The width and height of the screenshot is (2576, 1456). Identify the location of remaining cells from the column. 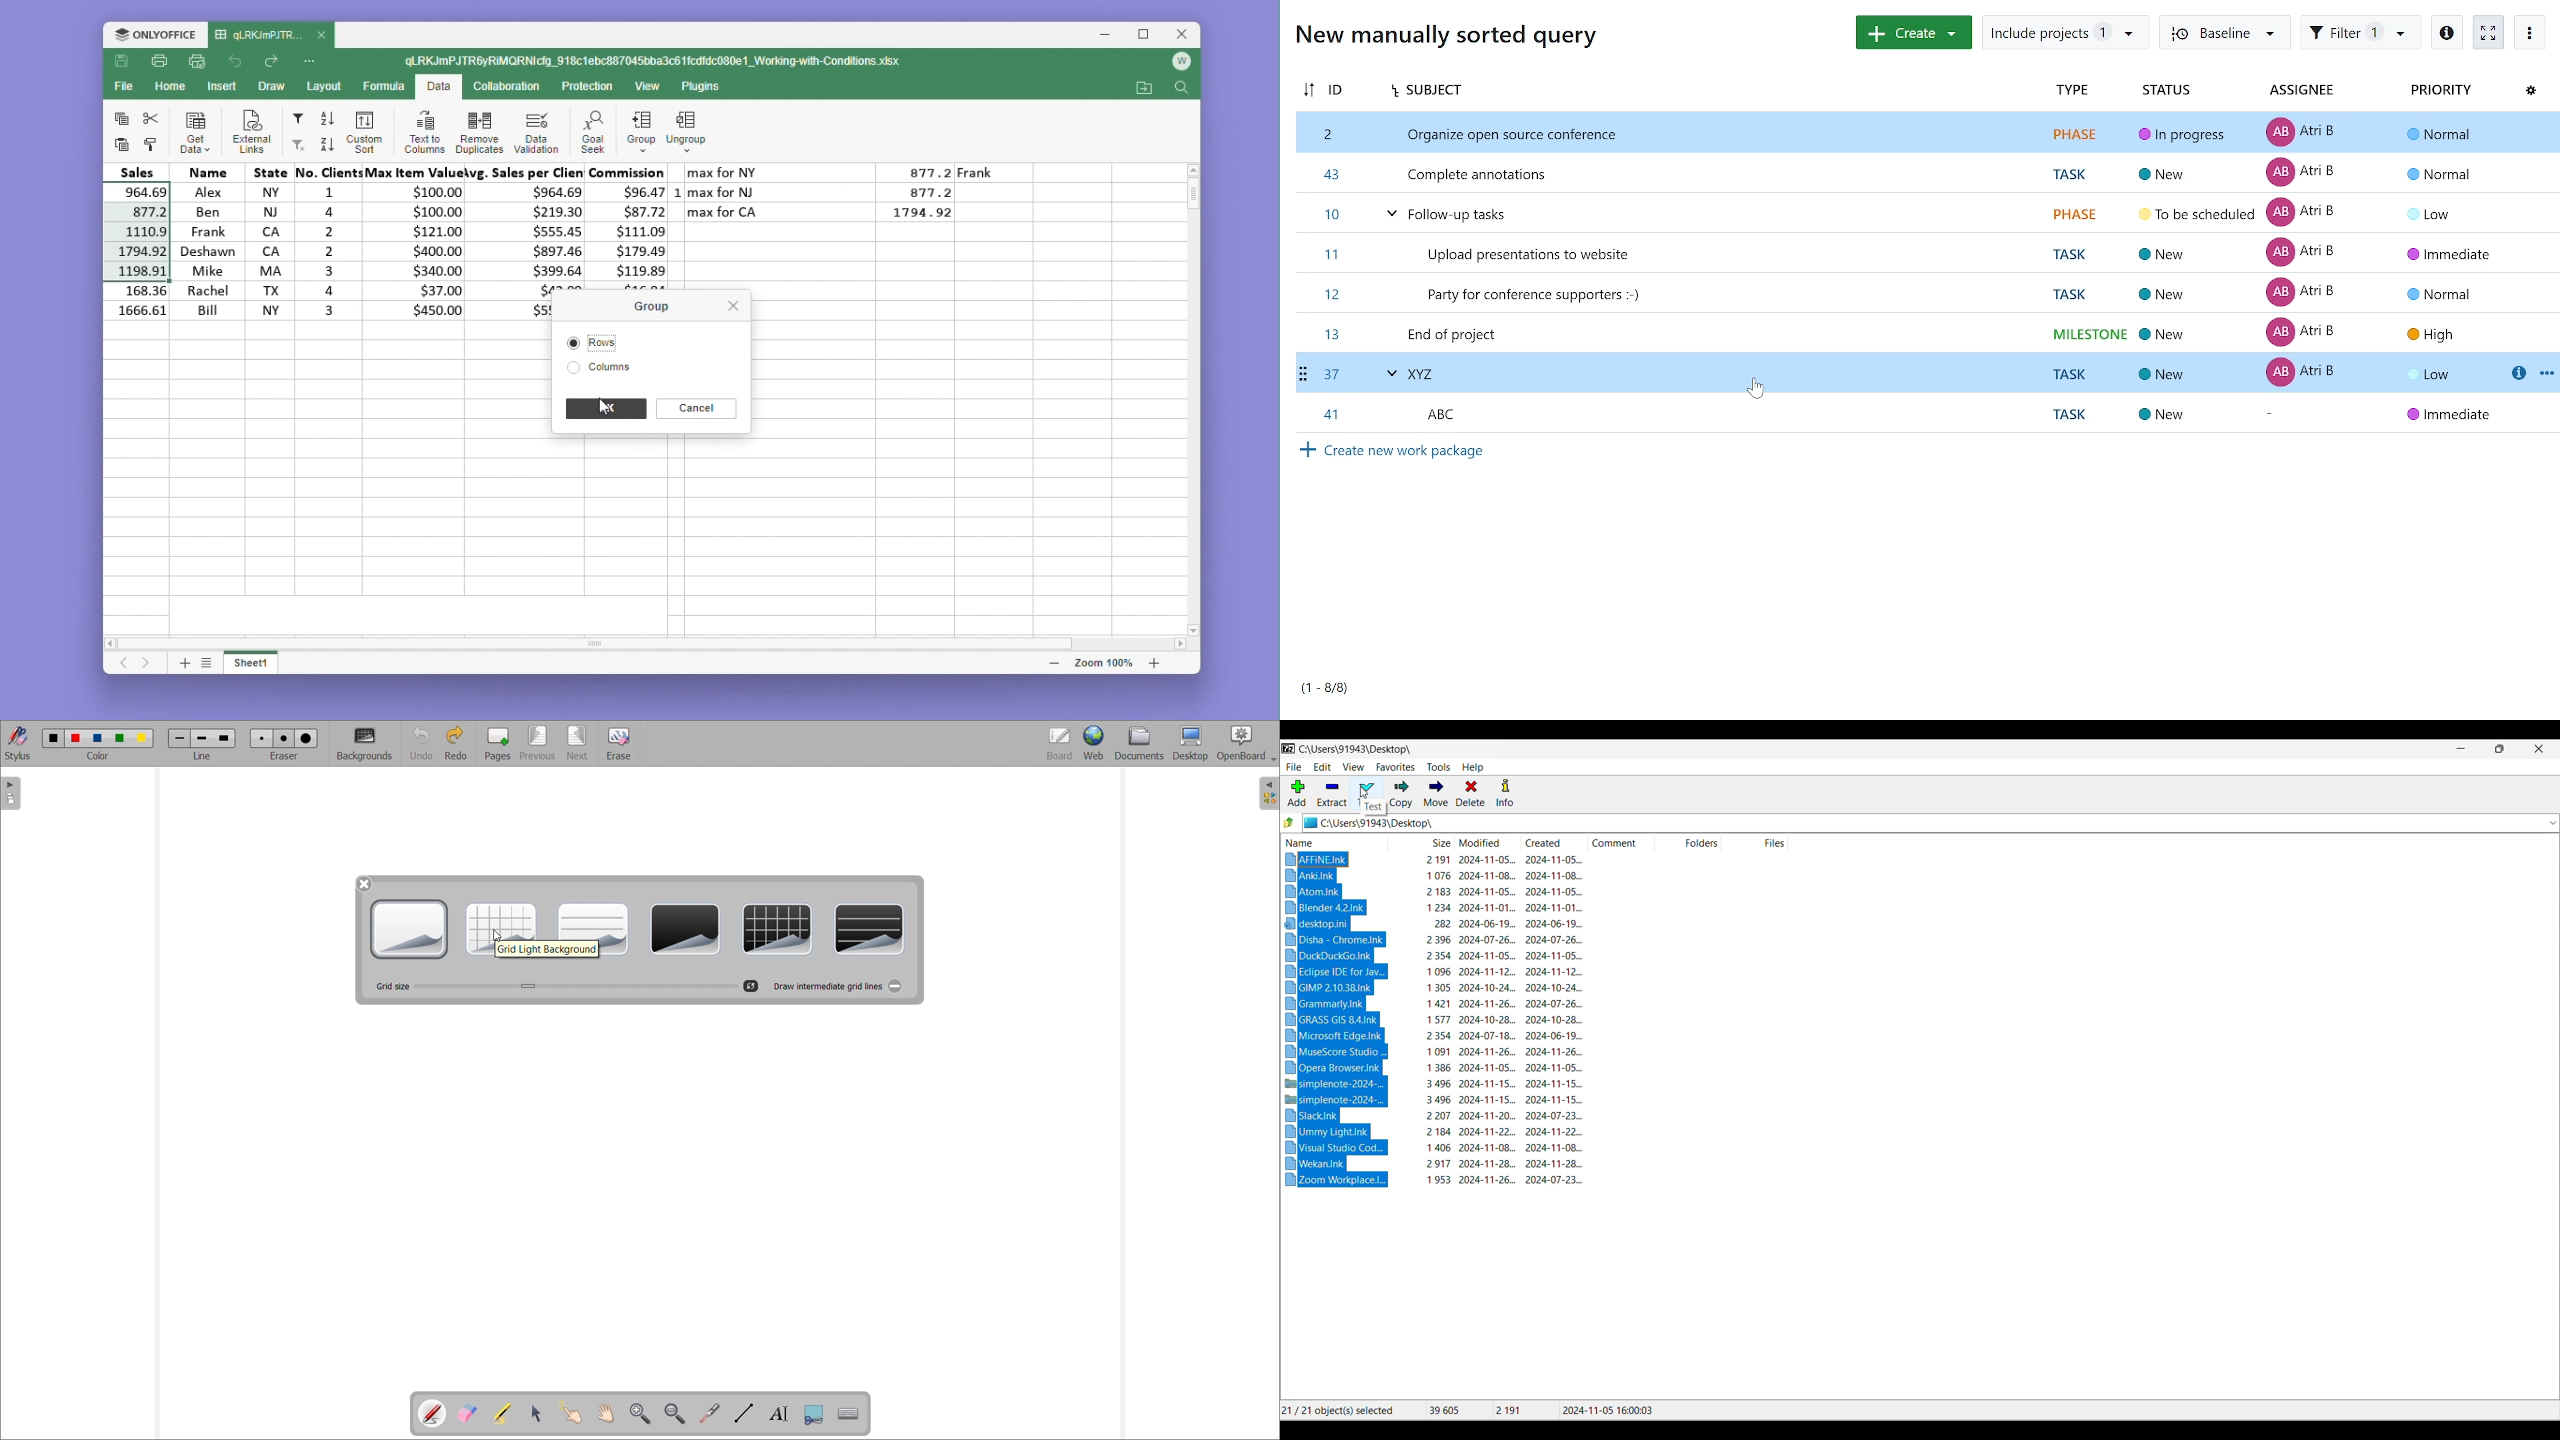
(140, 303).